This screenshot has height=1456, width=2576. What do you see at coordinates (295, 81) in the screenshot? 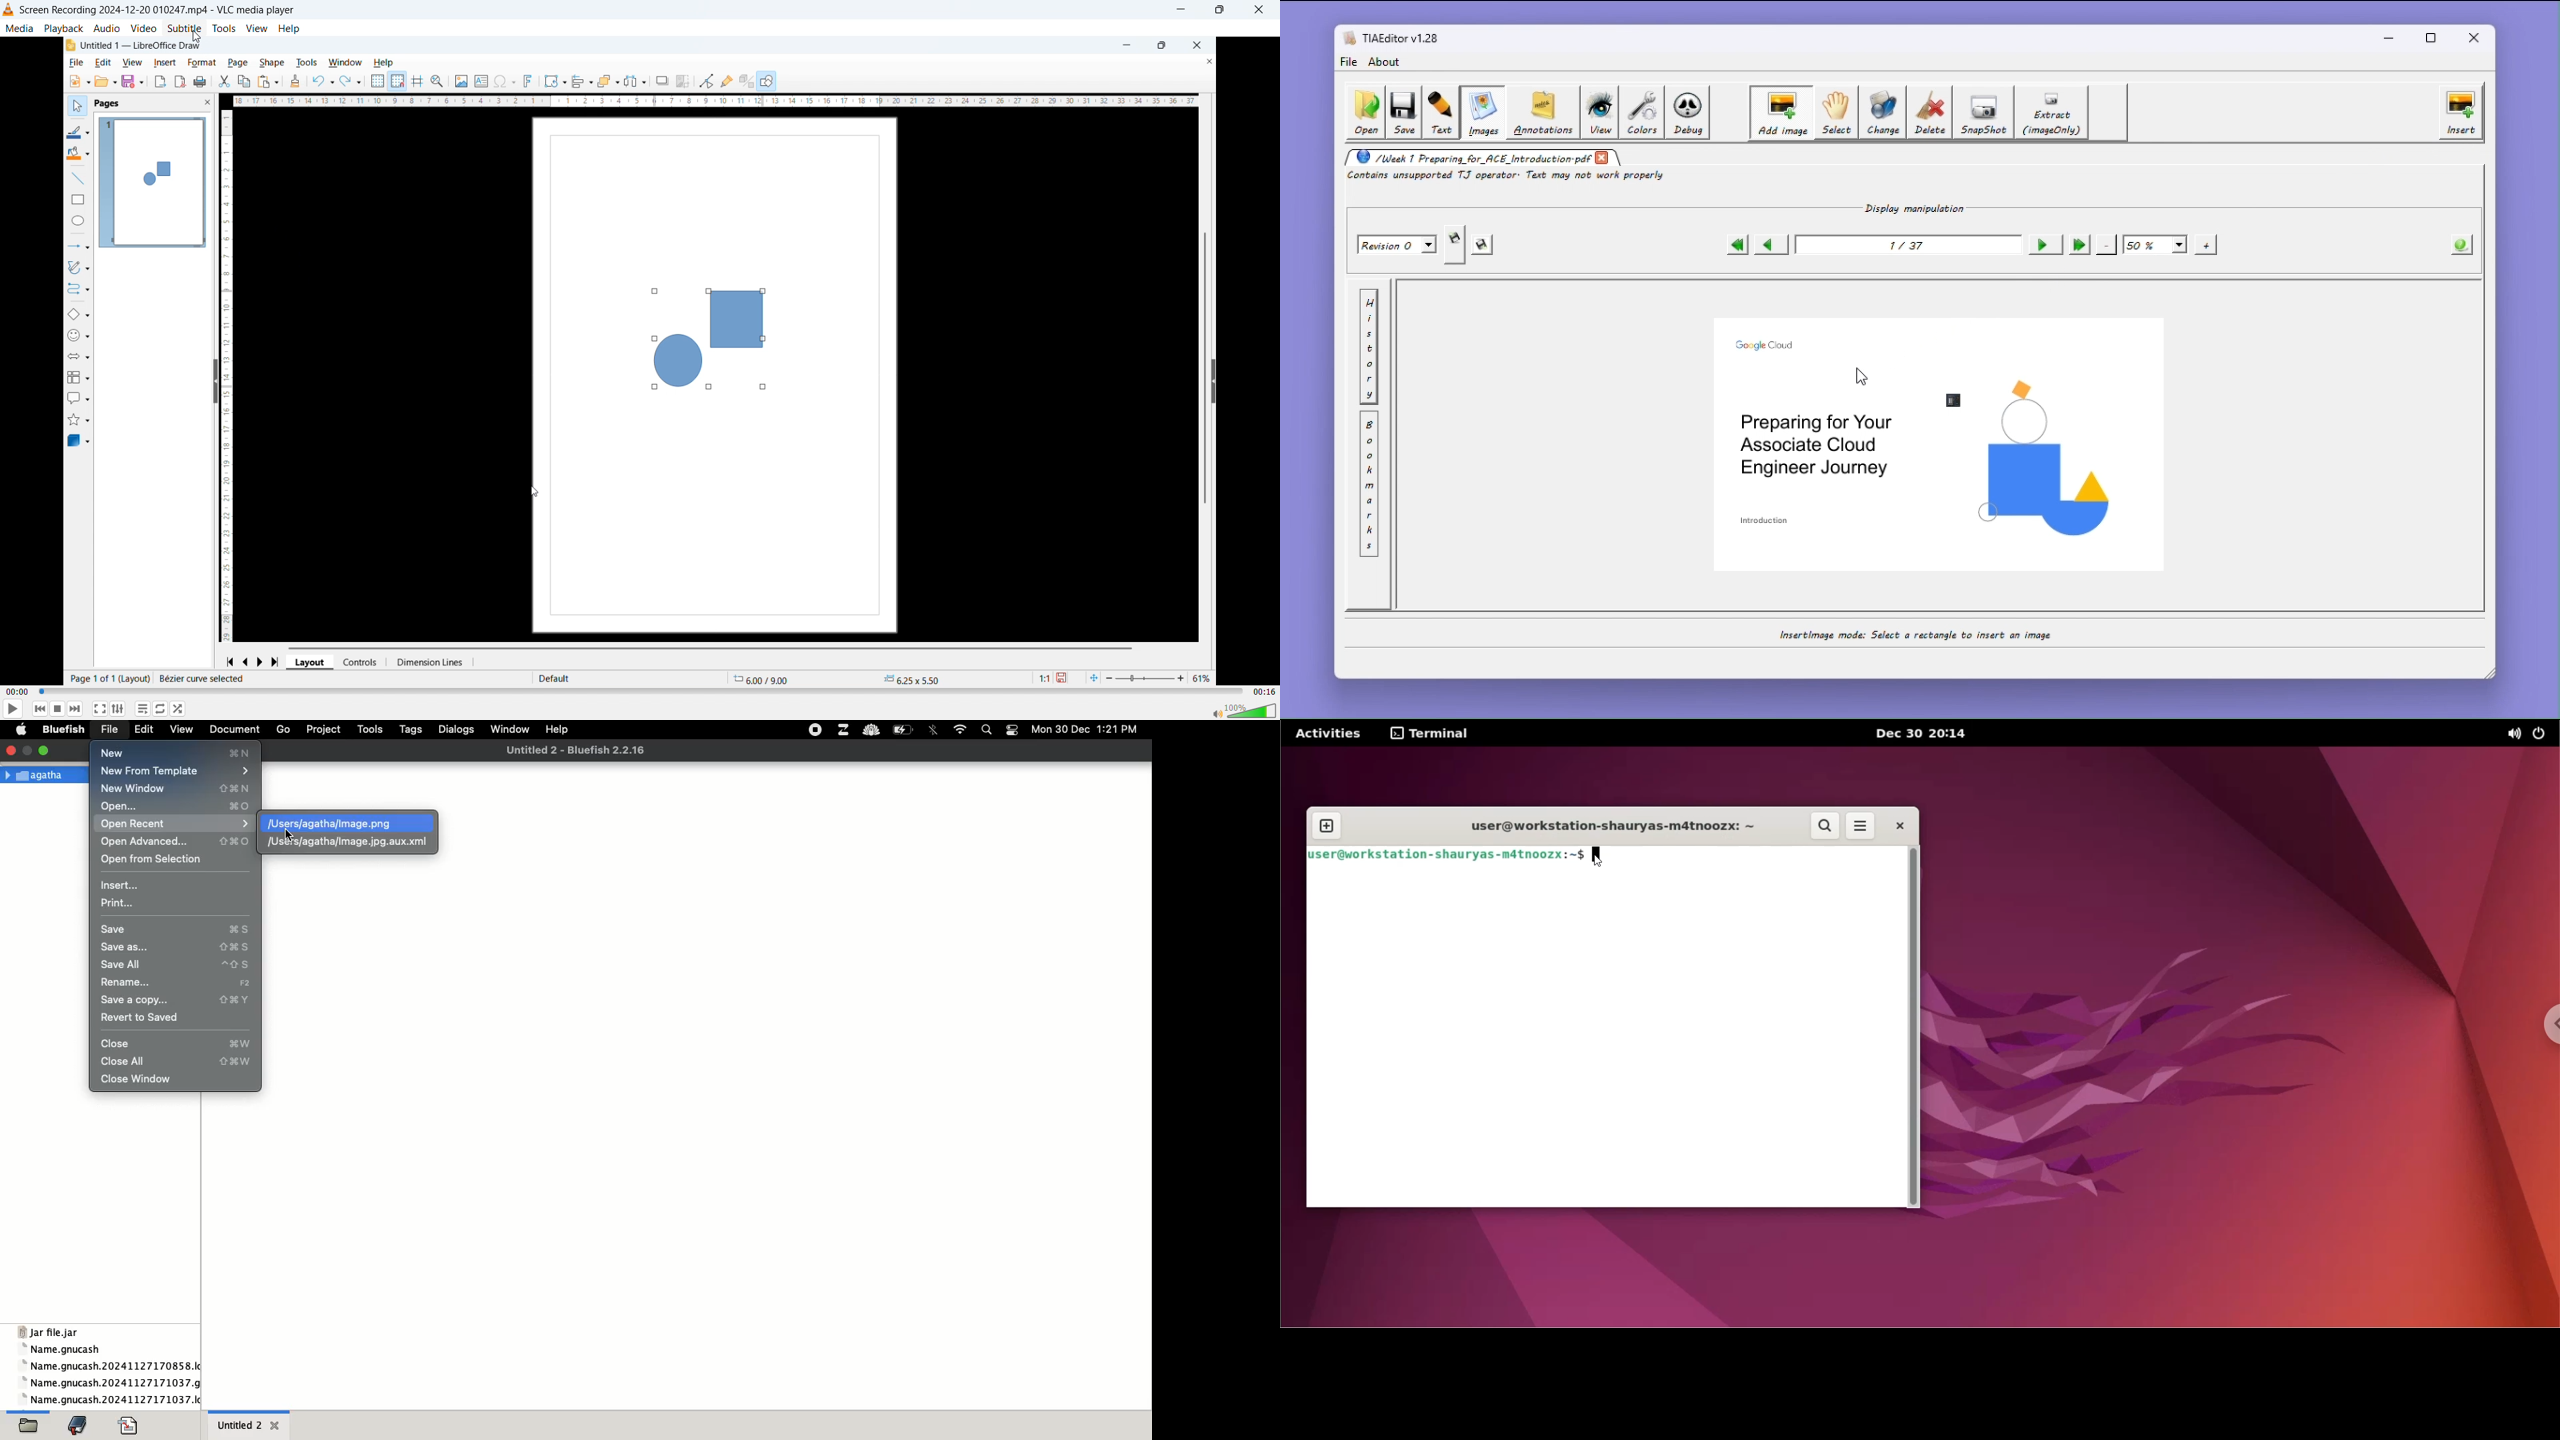
I see `clone formatting` at bounding box center [295, 81].